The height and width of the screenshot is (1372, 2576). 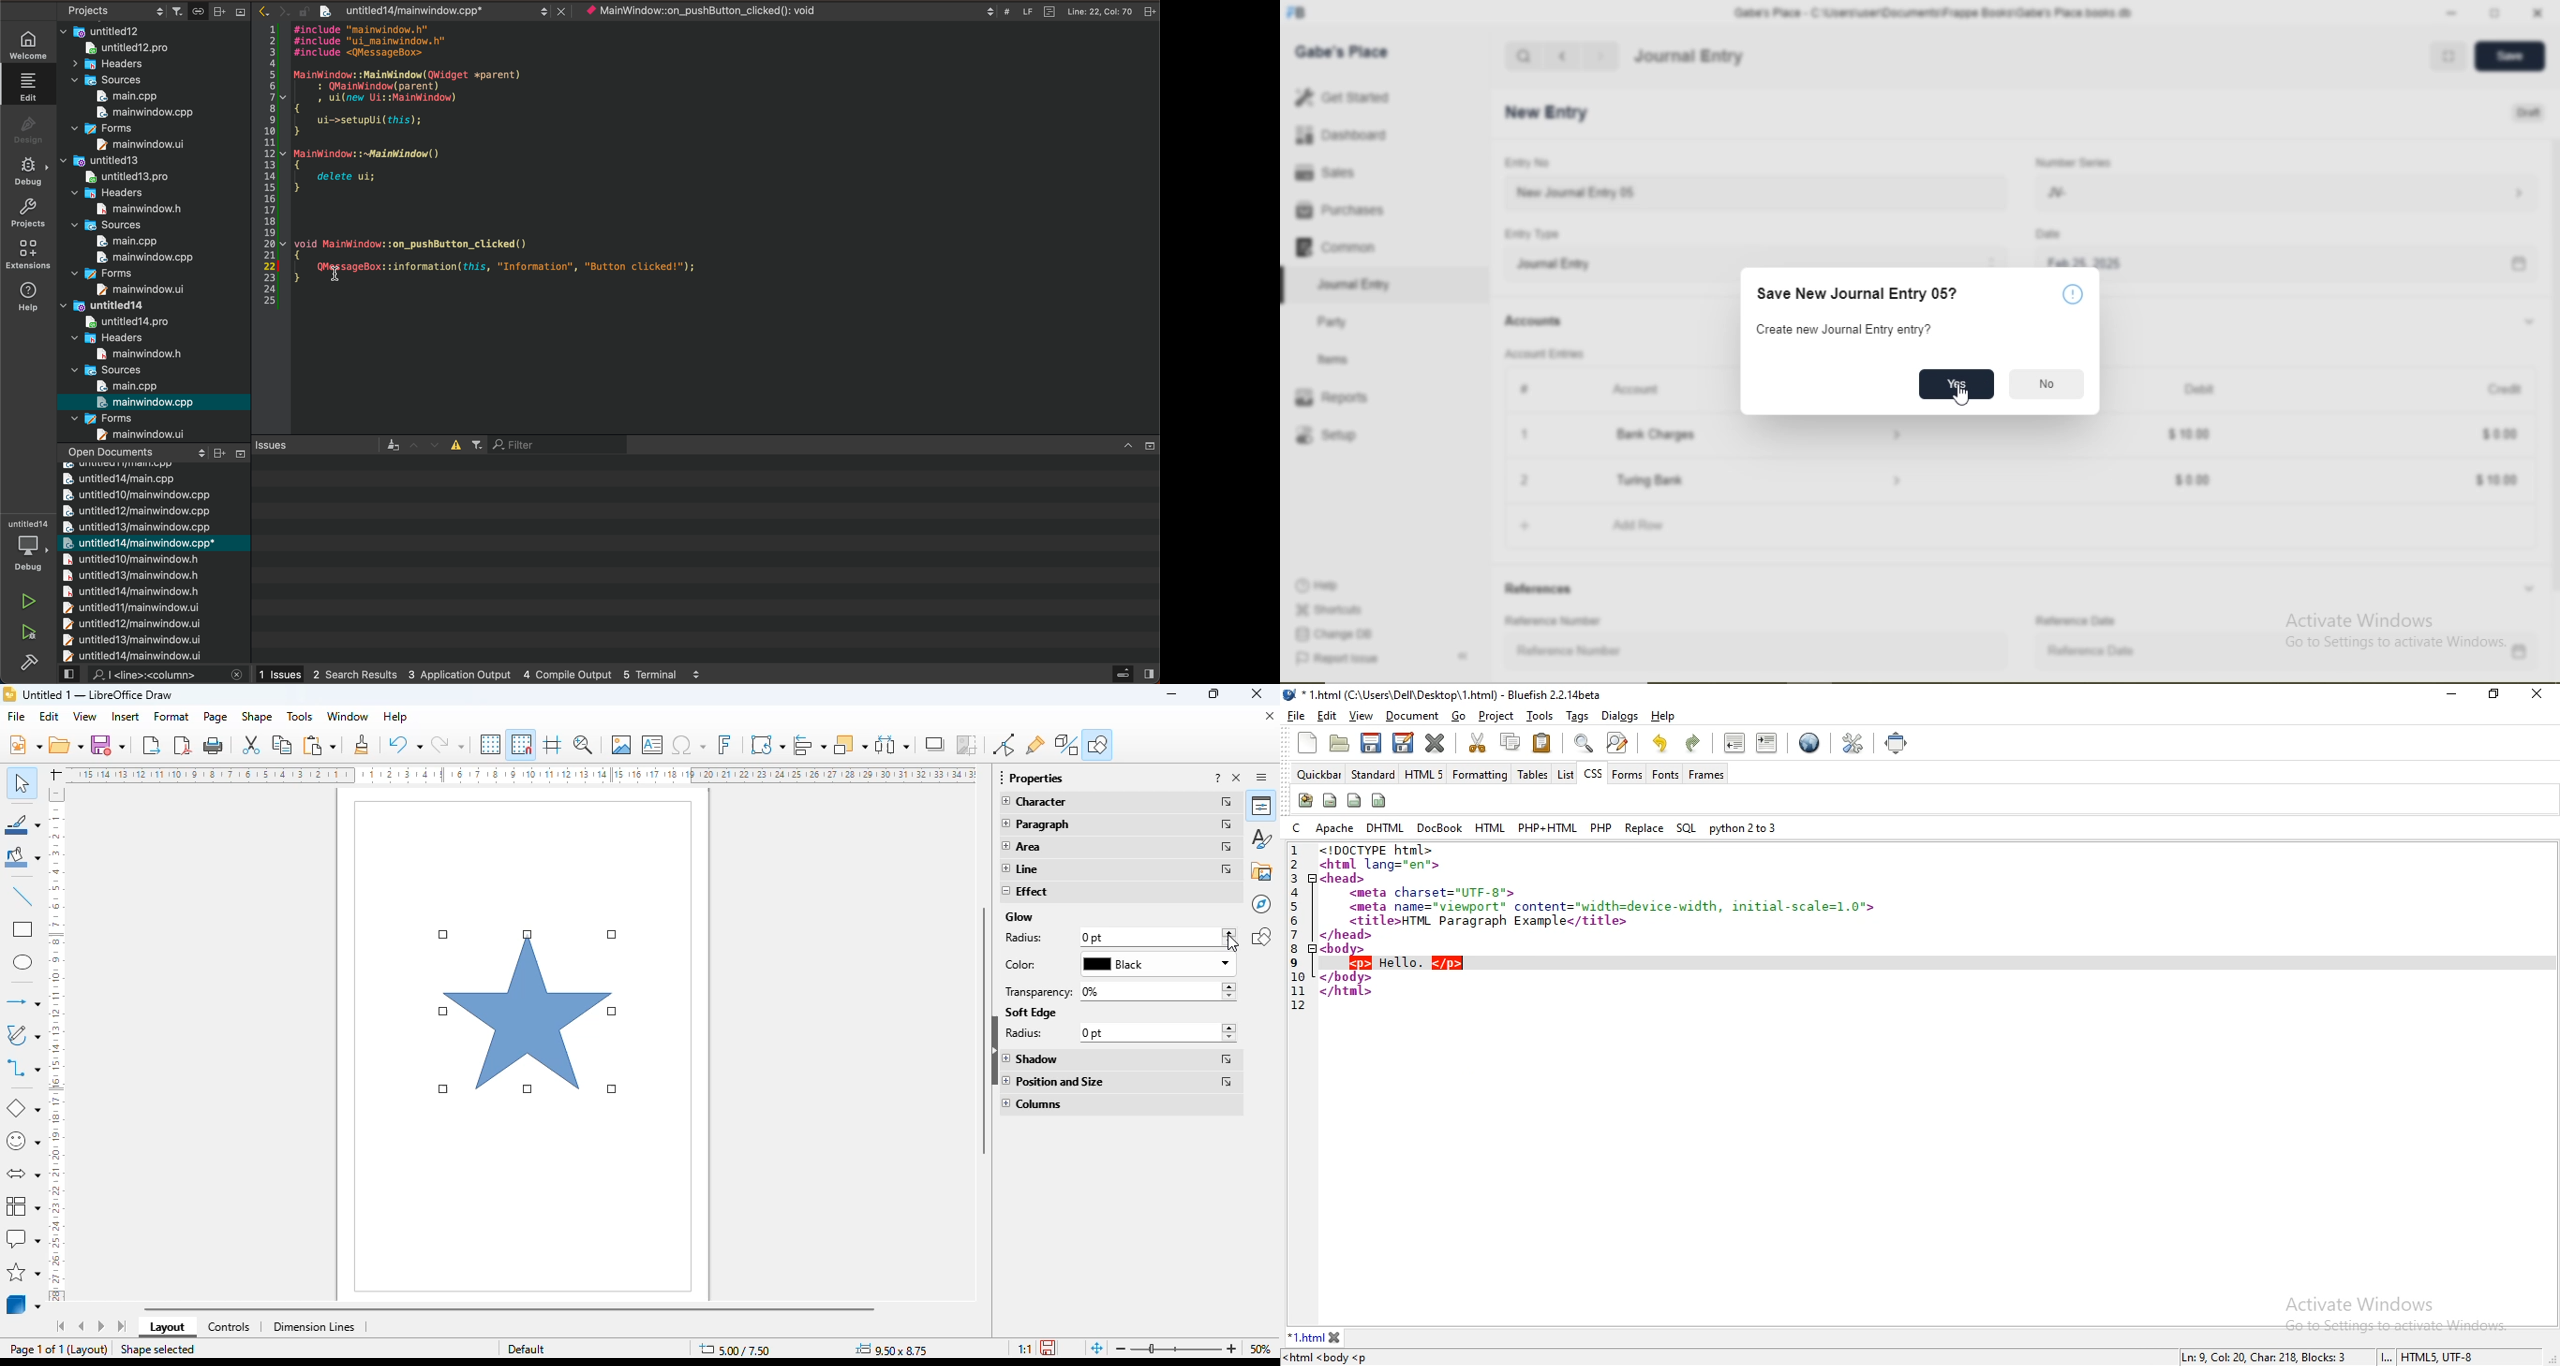 I want to click on Save New Journal Entry 057, so click(x=1861, y=295).